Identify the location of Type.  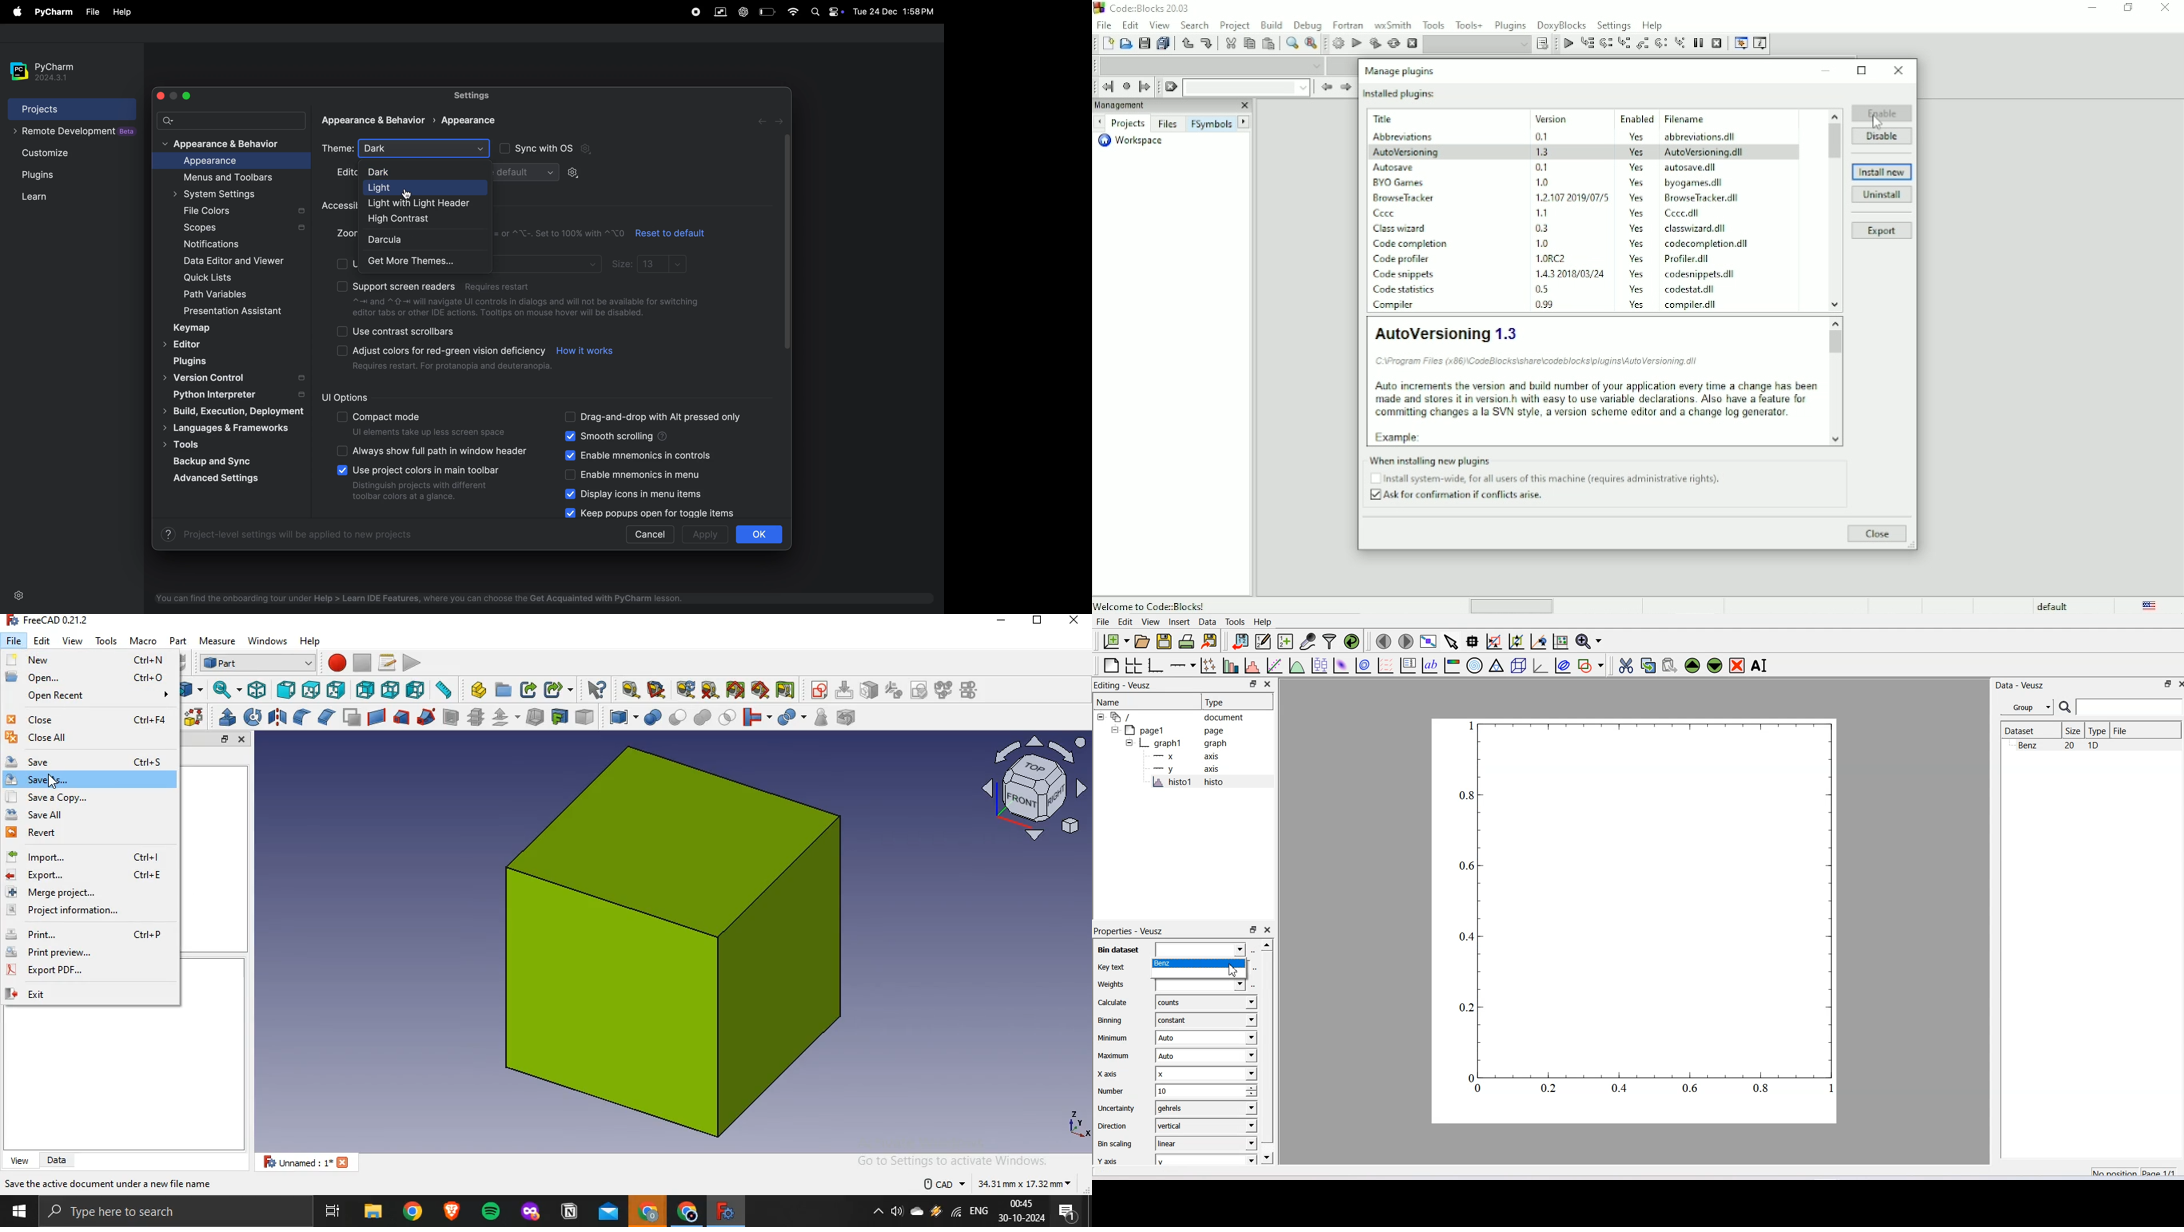
(1237, 701).